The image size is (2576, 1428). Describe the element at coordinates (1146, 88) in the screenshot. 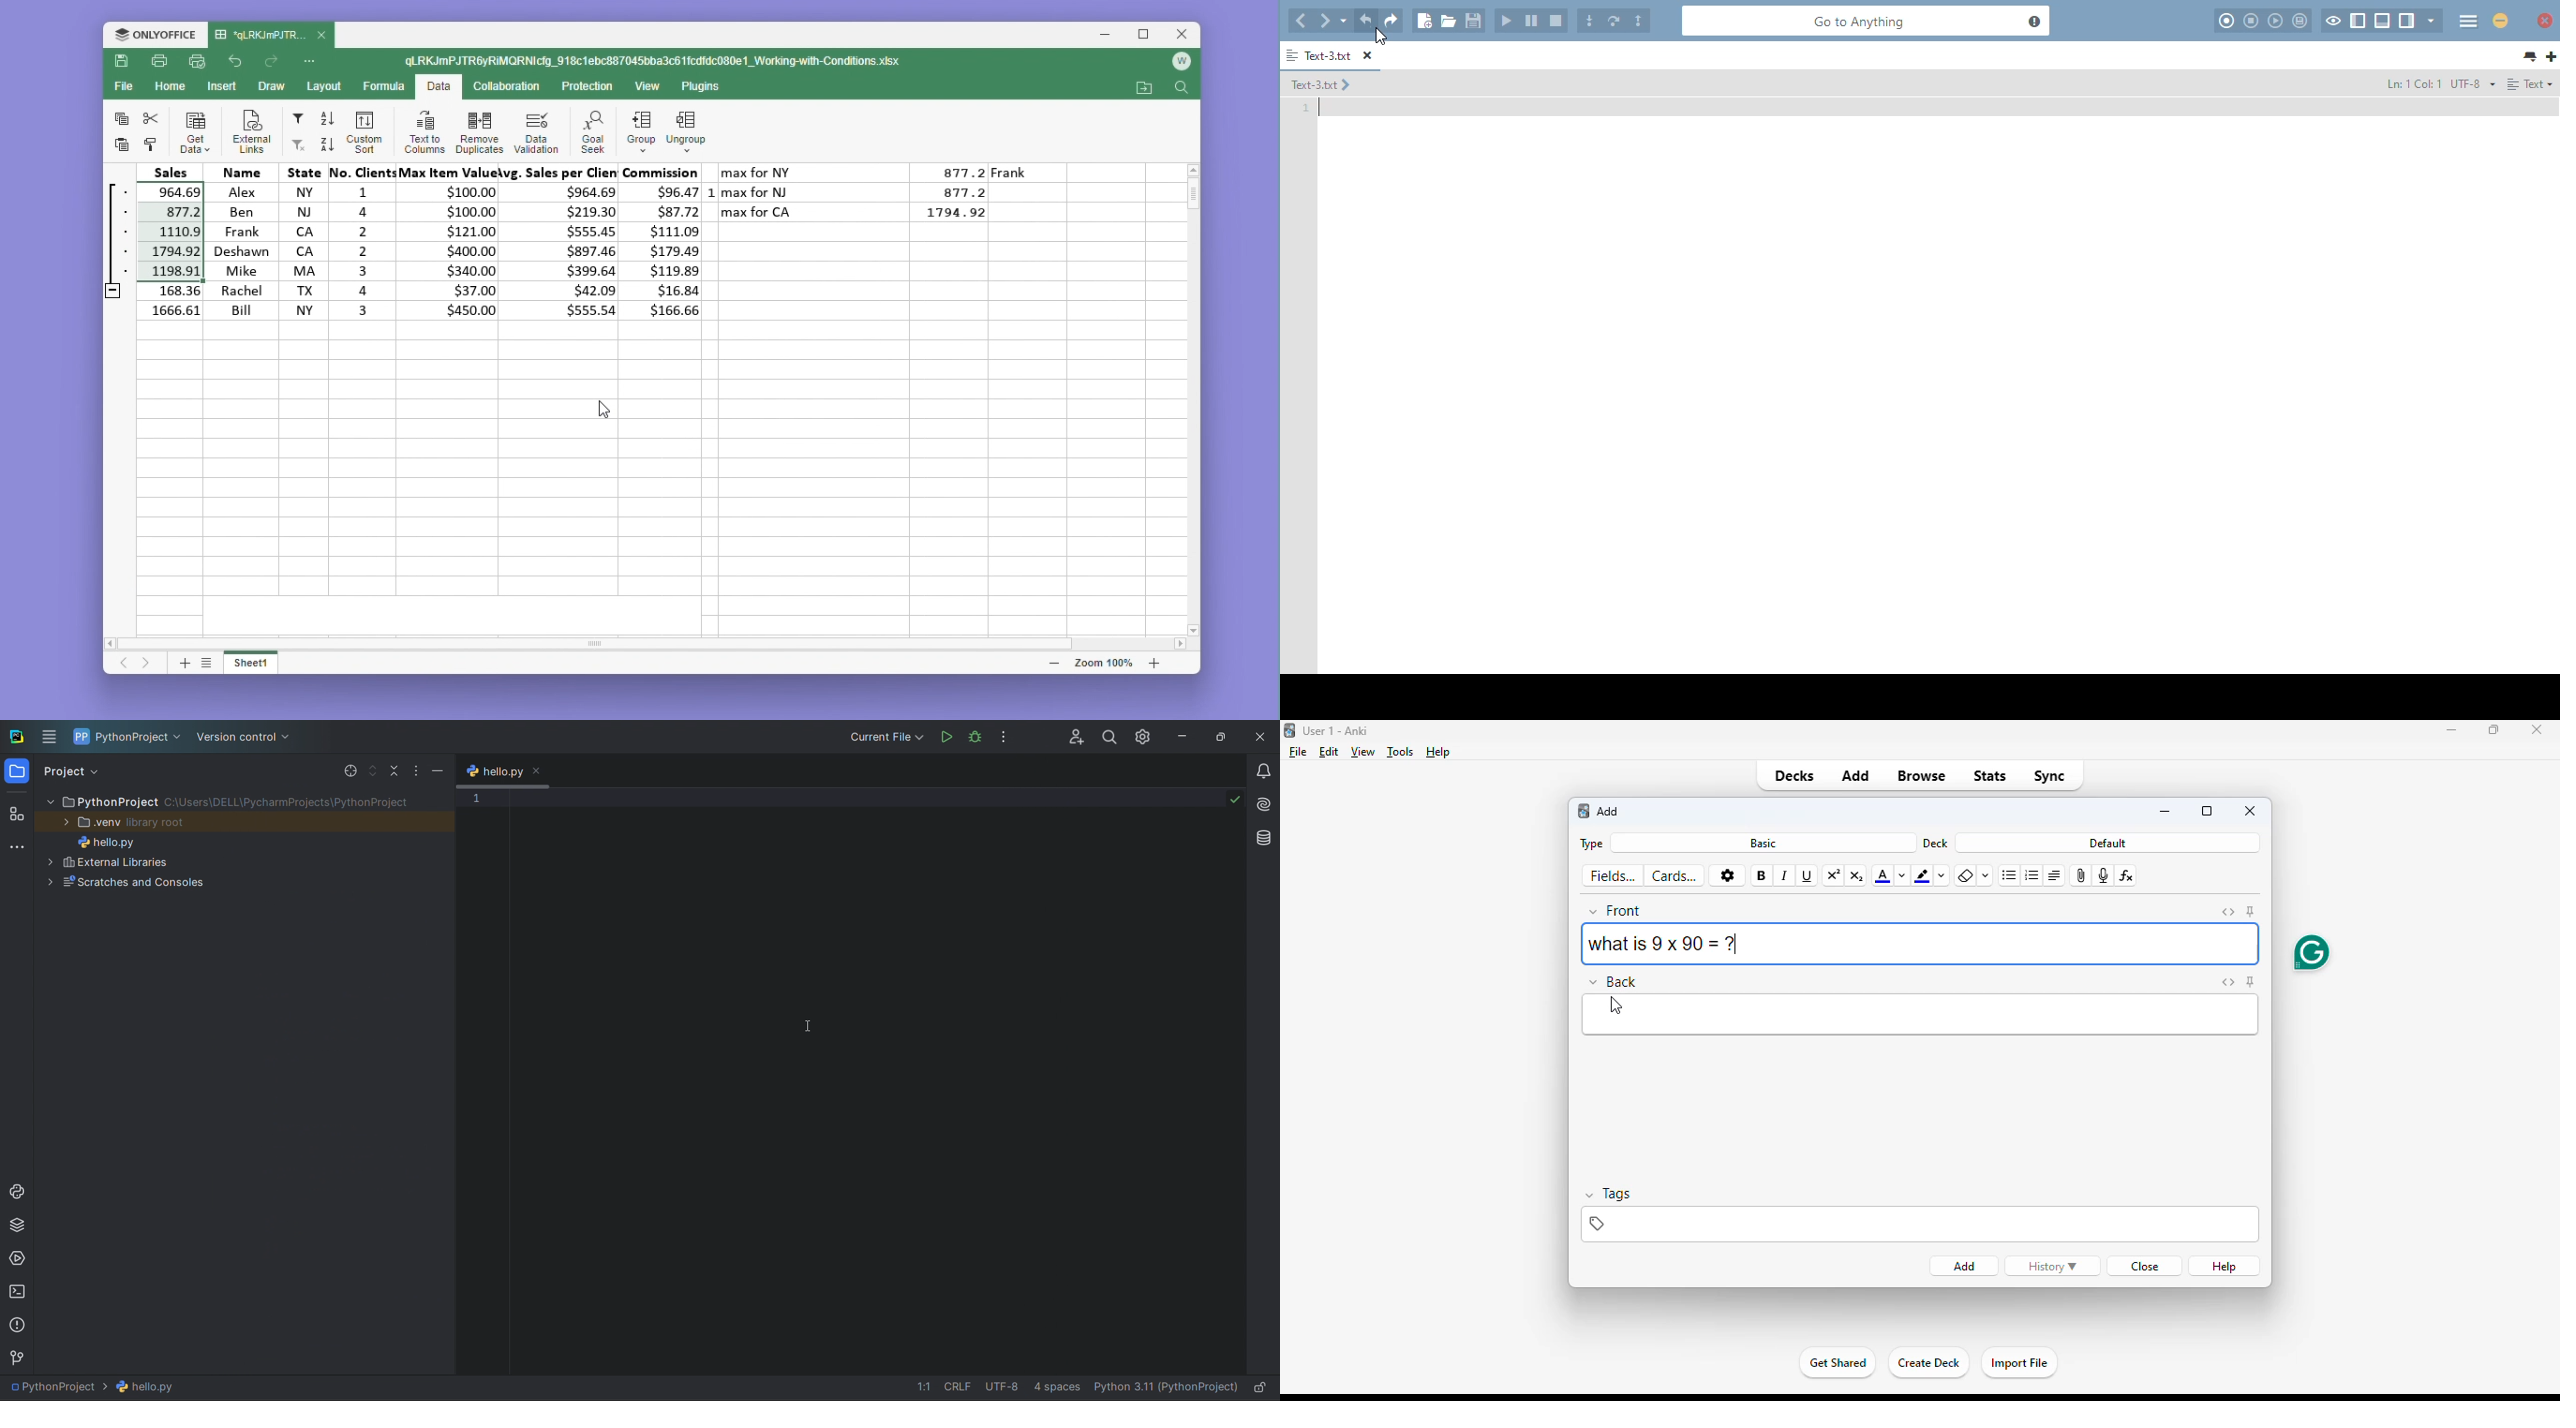

I see `Go to file location` at that location.